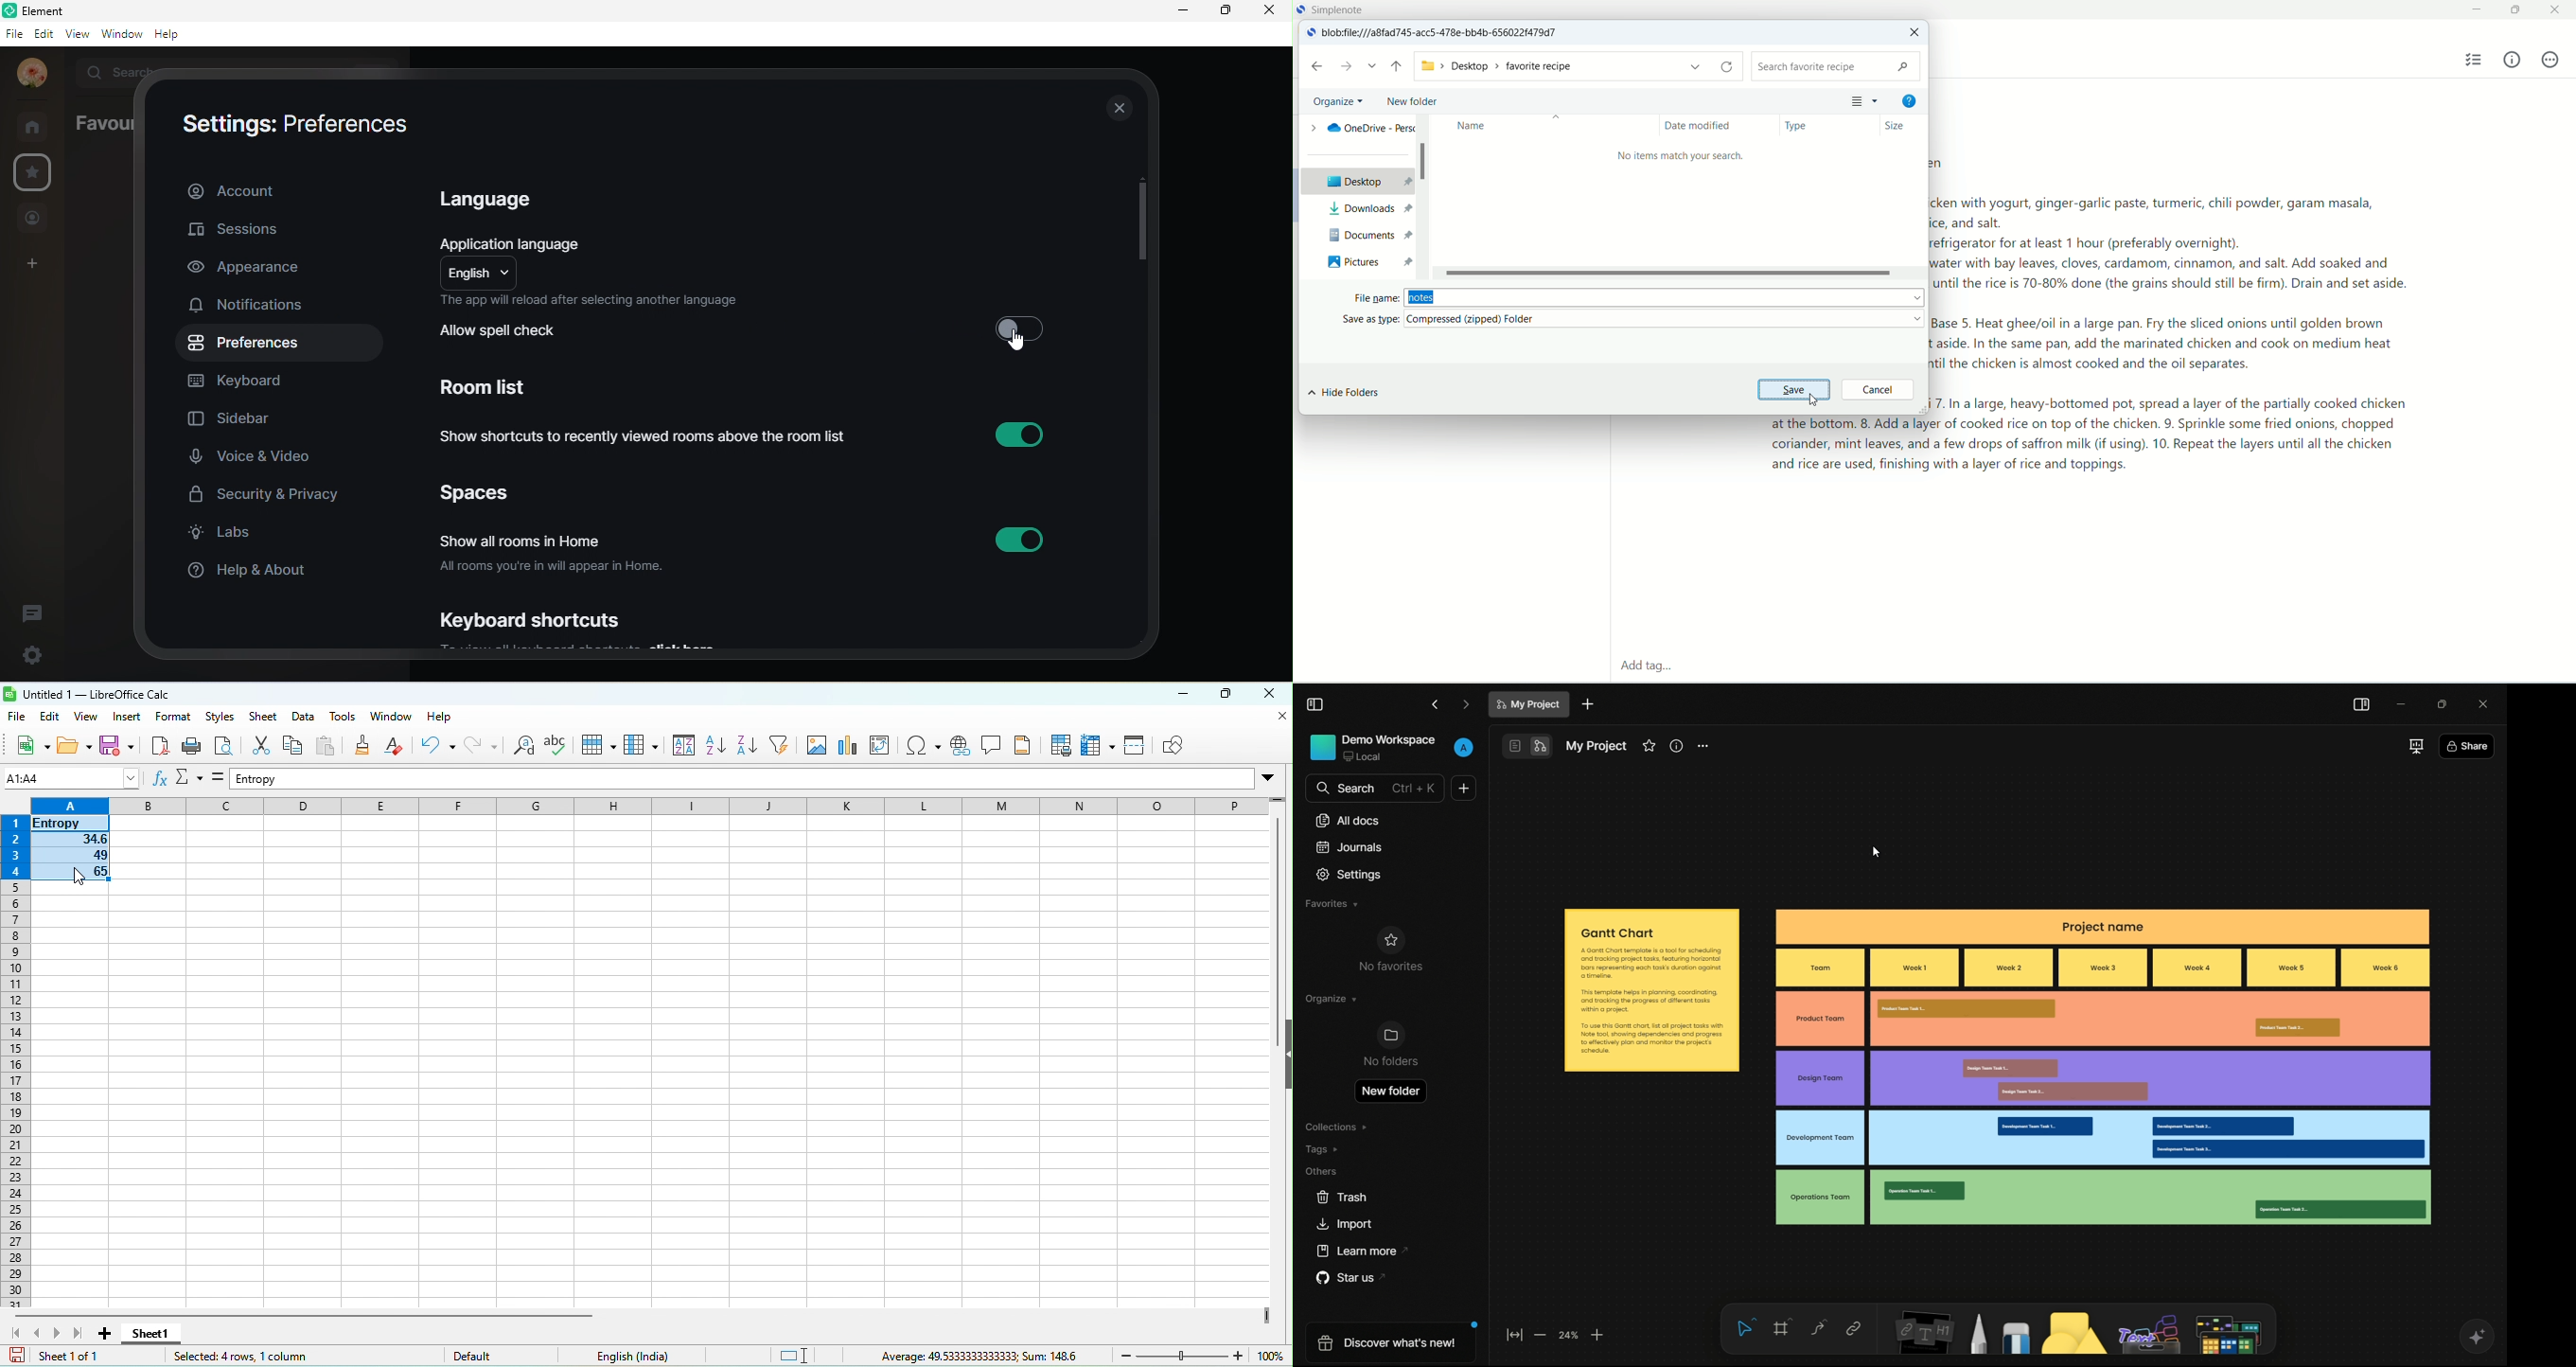  Describe the element at coordinates (31, 653) in the screenshot. I see `settings` at that location.